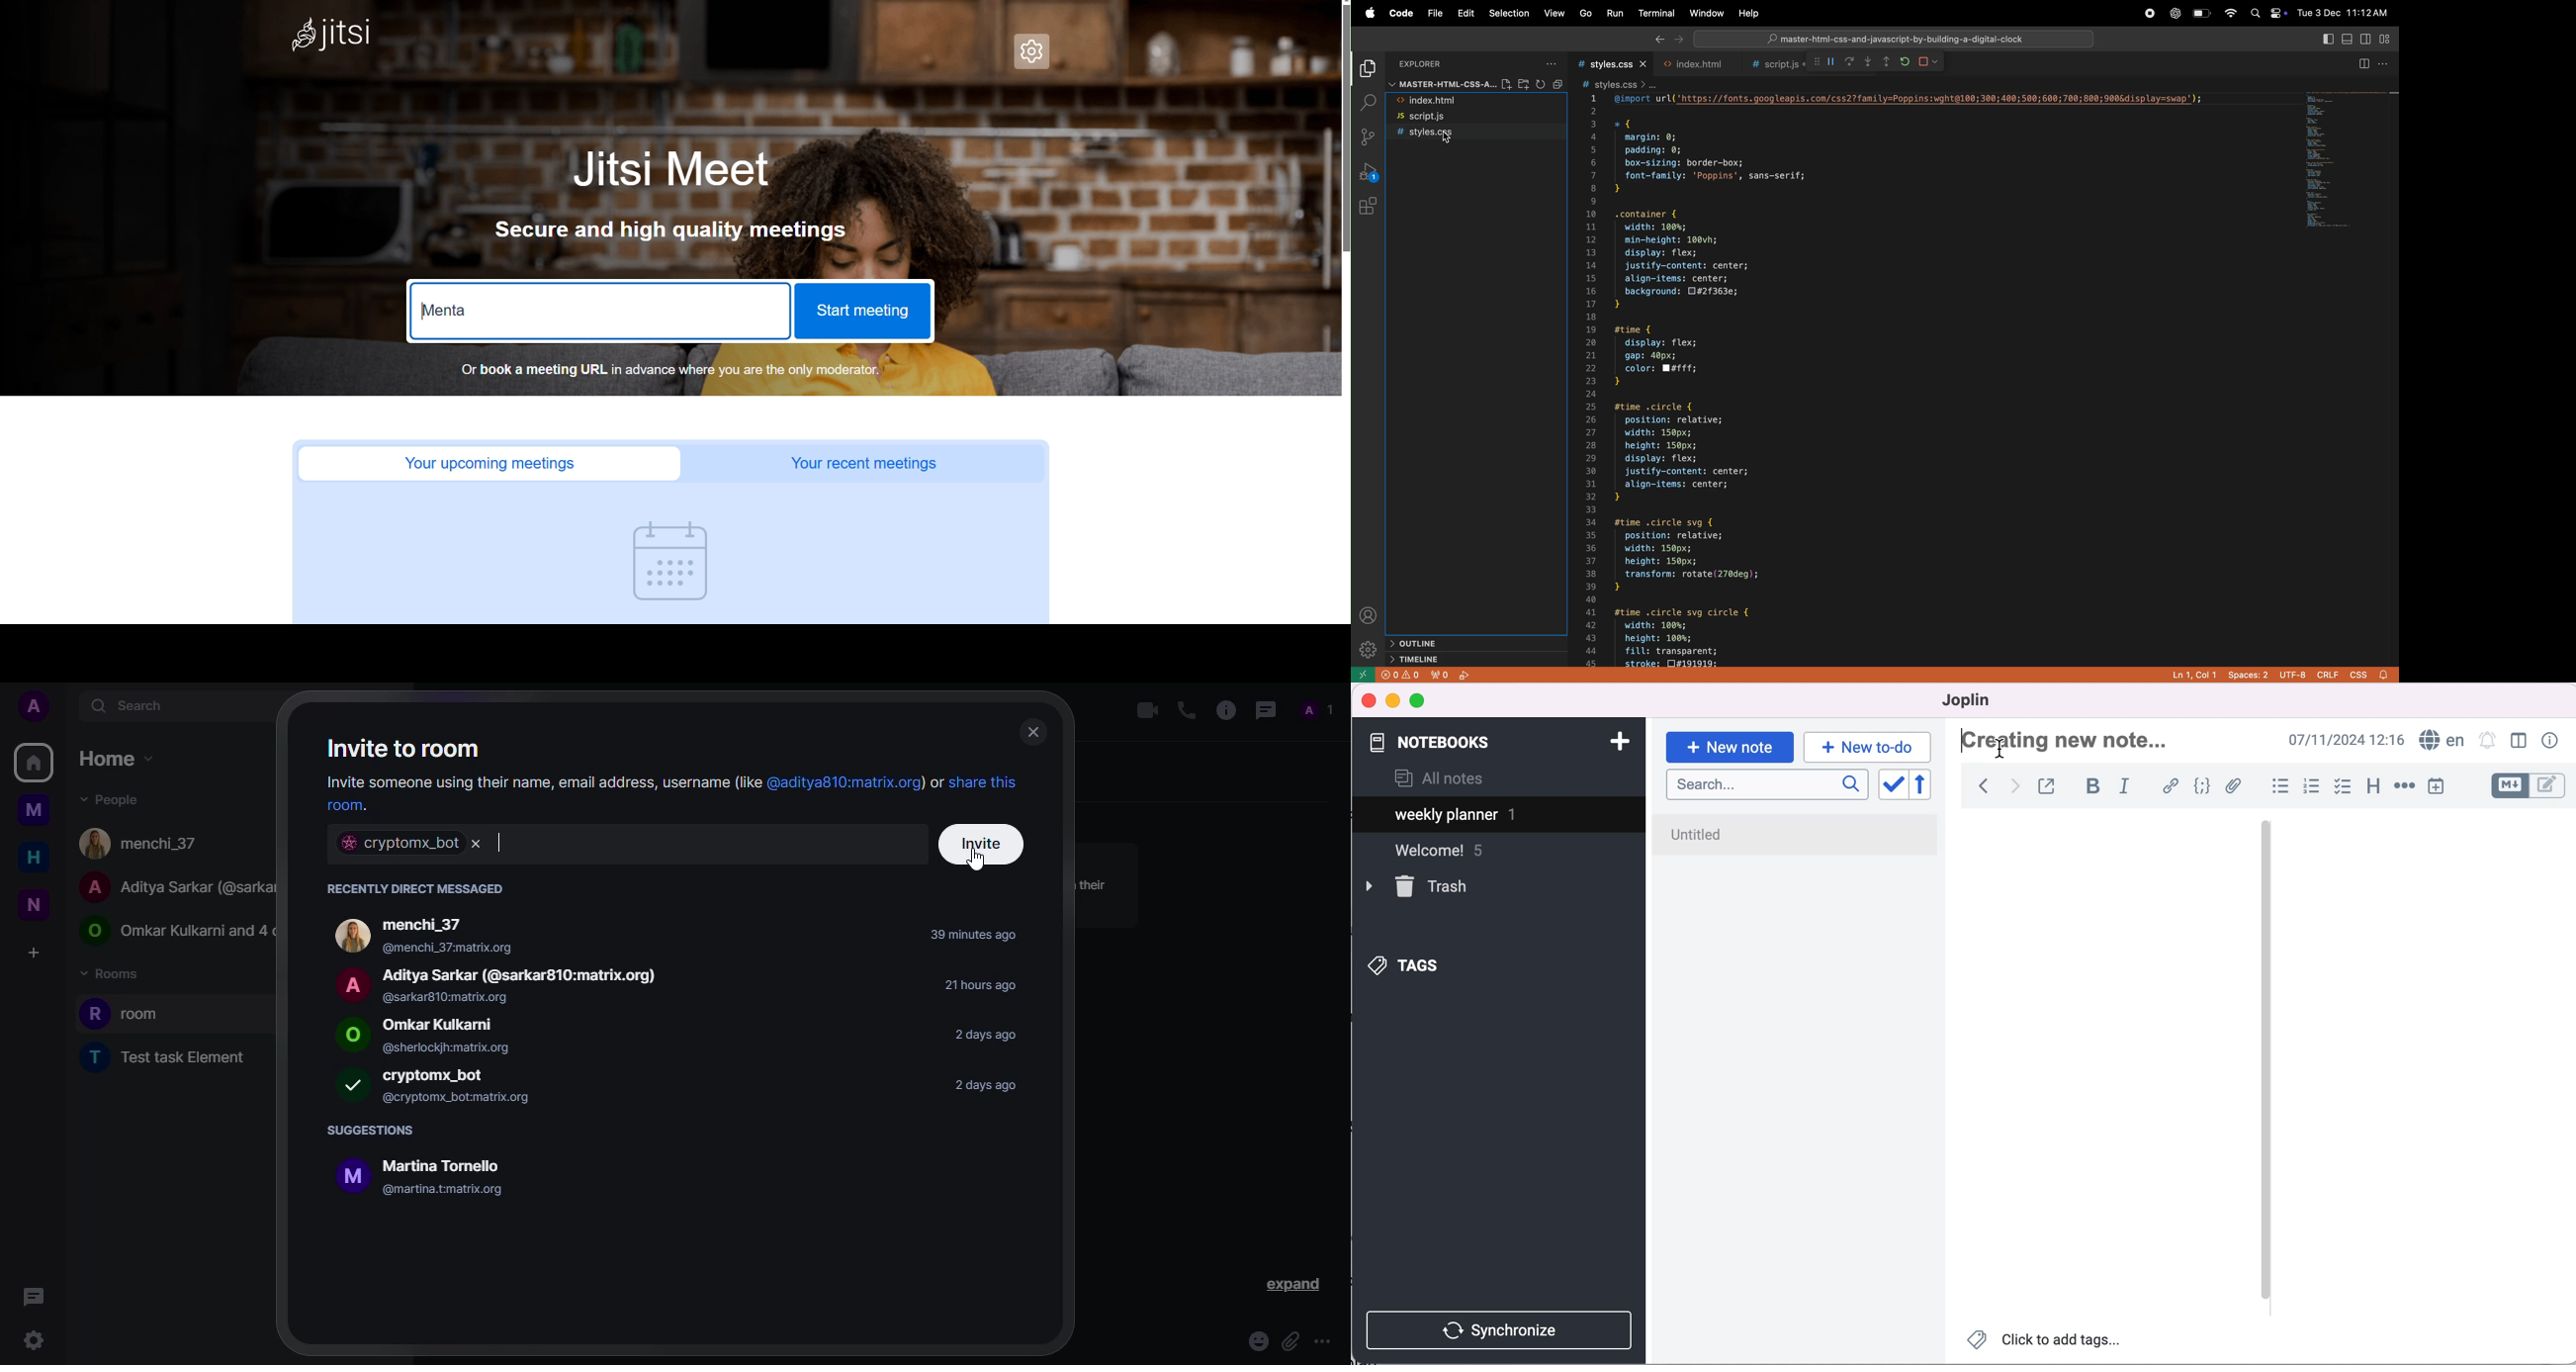 Image resolution: width=2576 pixels, height=1372 pixels. I want to click on notebooks, so click(1440, 742).